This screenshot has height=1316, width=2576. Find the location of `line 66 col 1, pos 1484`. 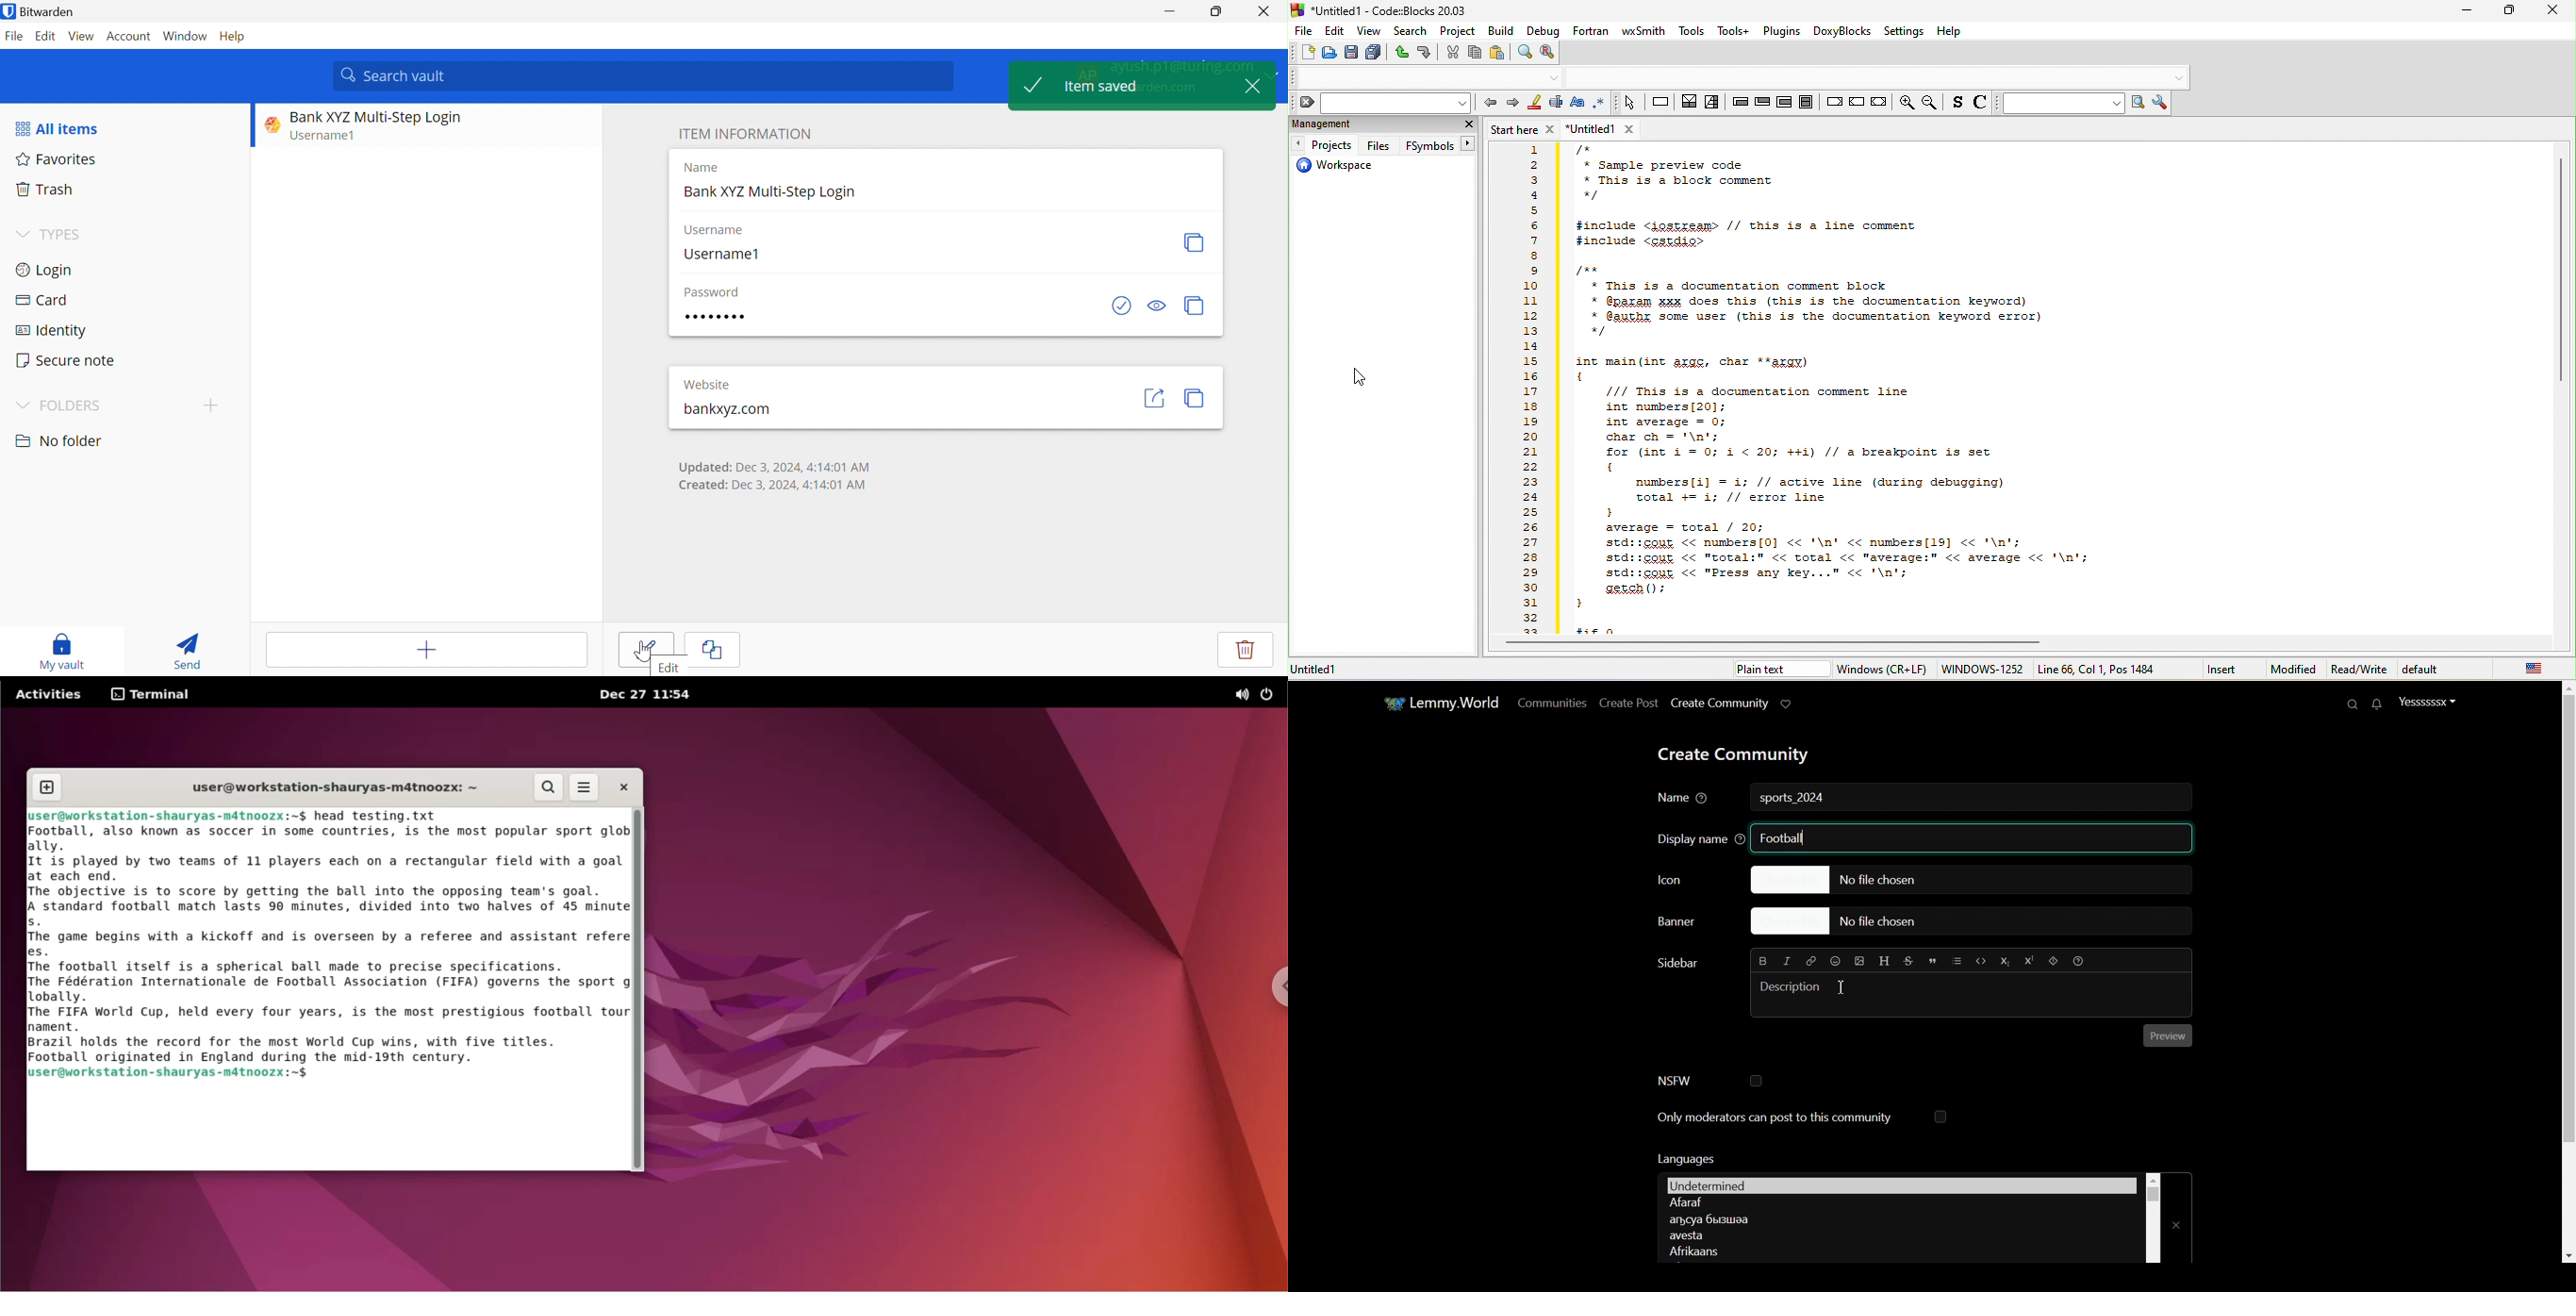

line 66 col 1, pos 1484 is located at coordinates (2099, 669).